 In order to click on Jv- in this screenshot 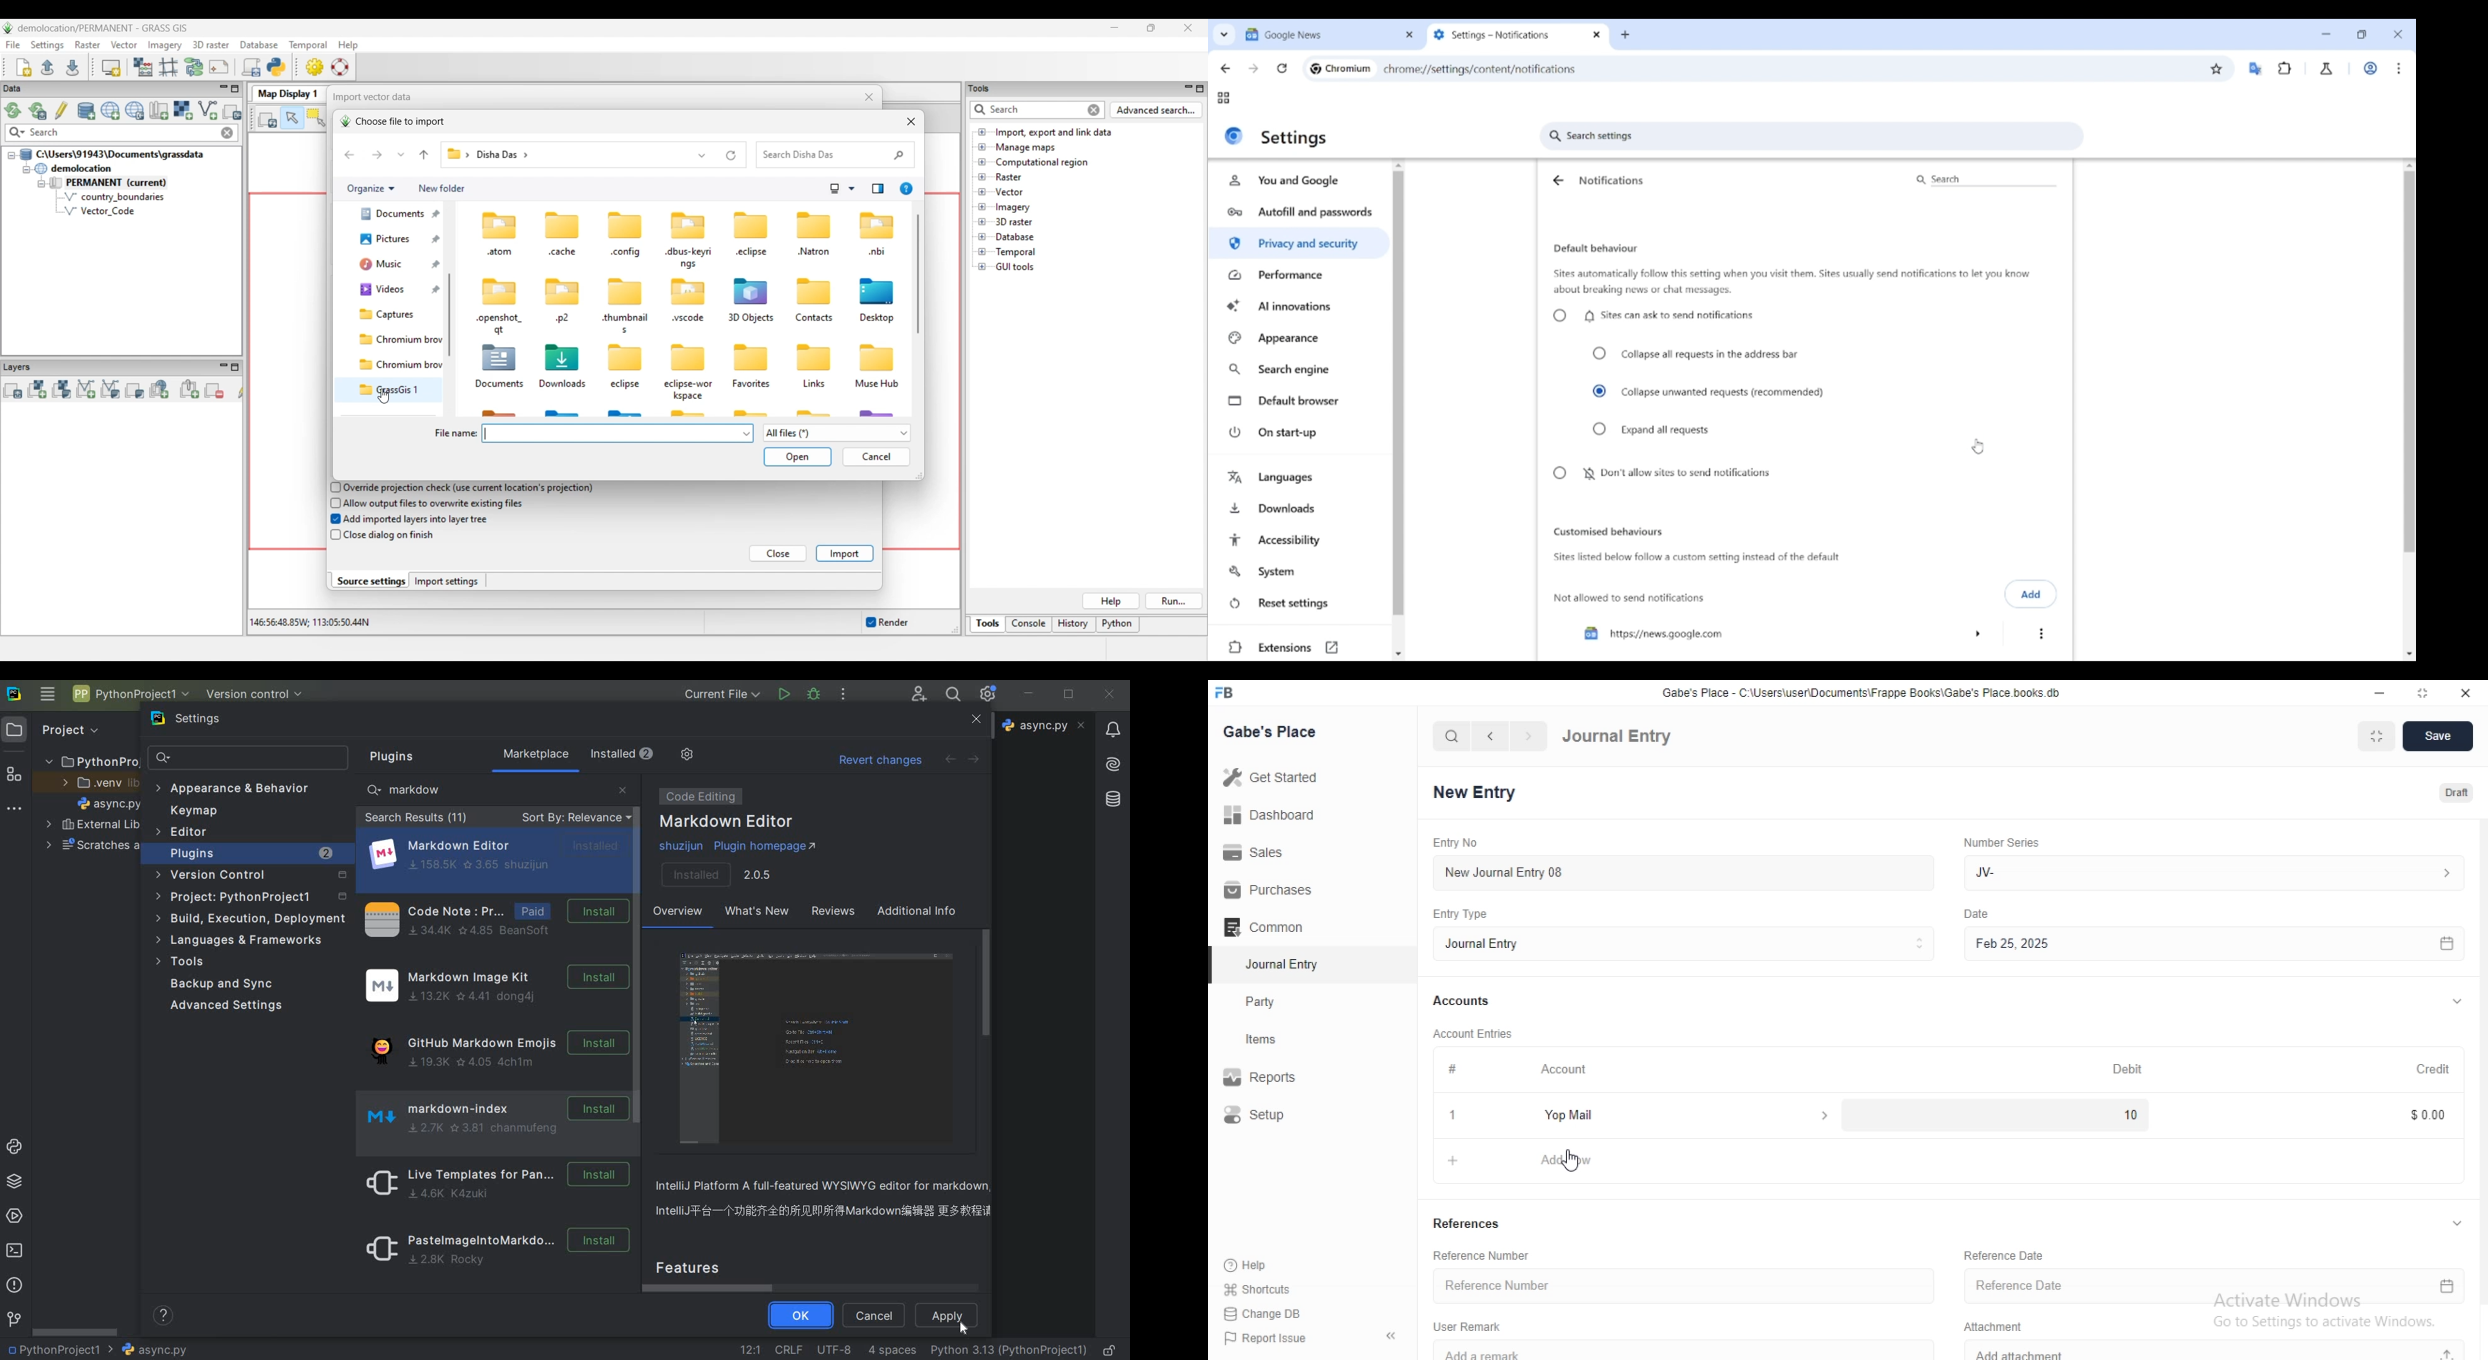, I will do `click(2218, 871)`.